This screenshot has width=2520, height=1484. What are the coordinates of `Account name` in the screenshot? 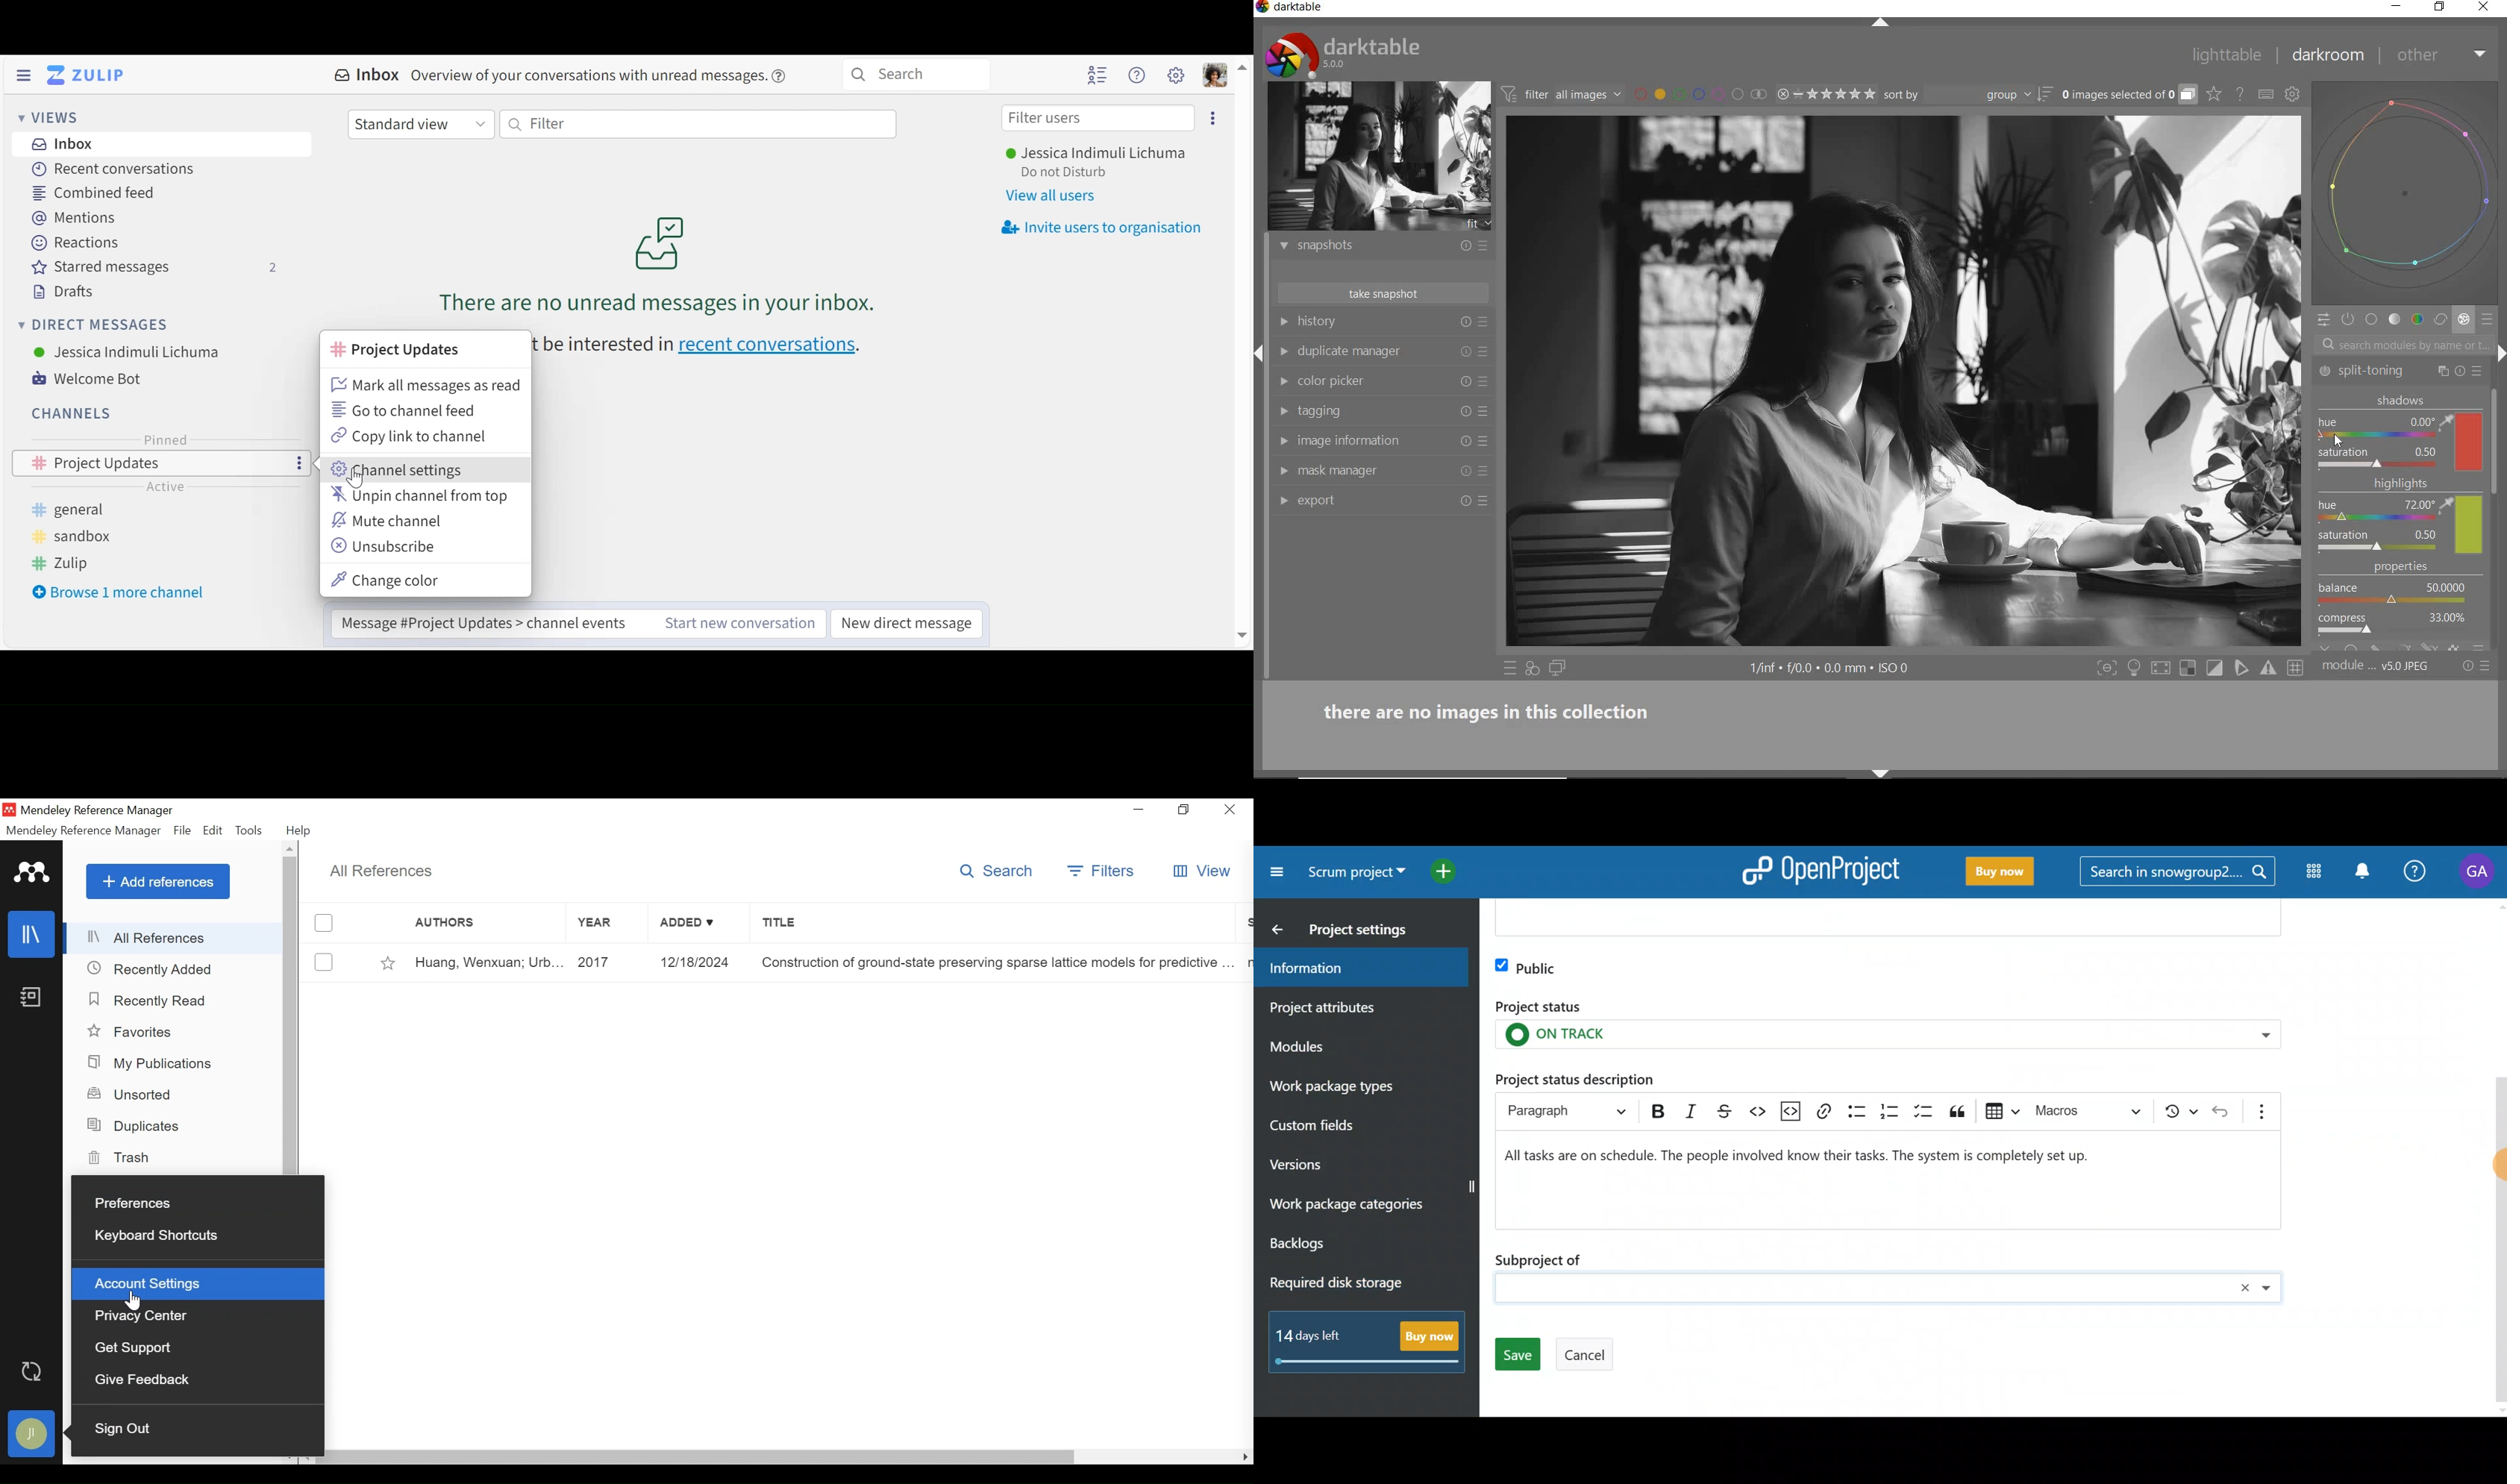 It's located at (2480, 872).